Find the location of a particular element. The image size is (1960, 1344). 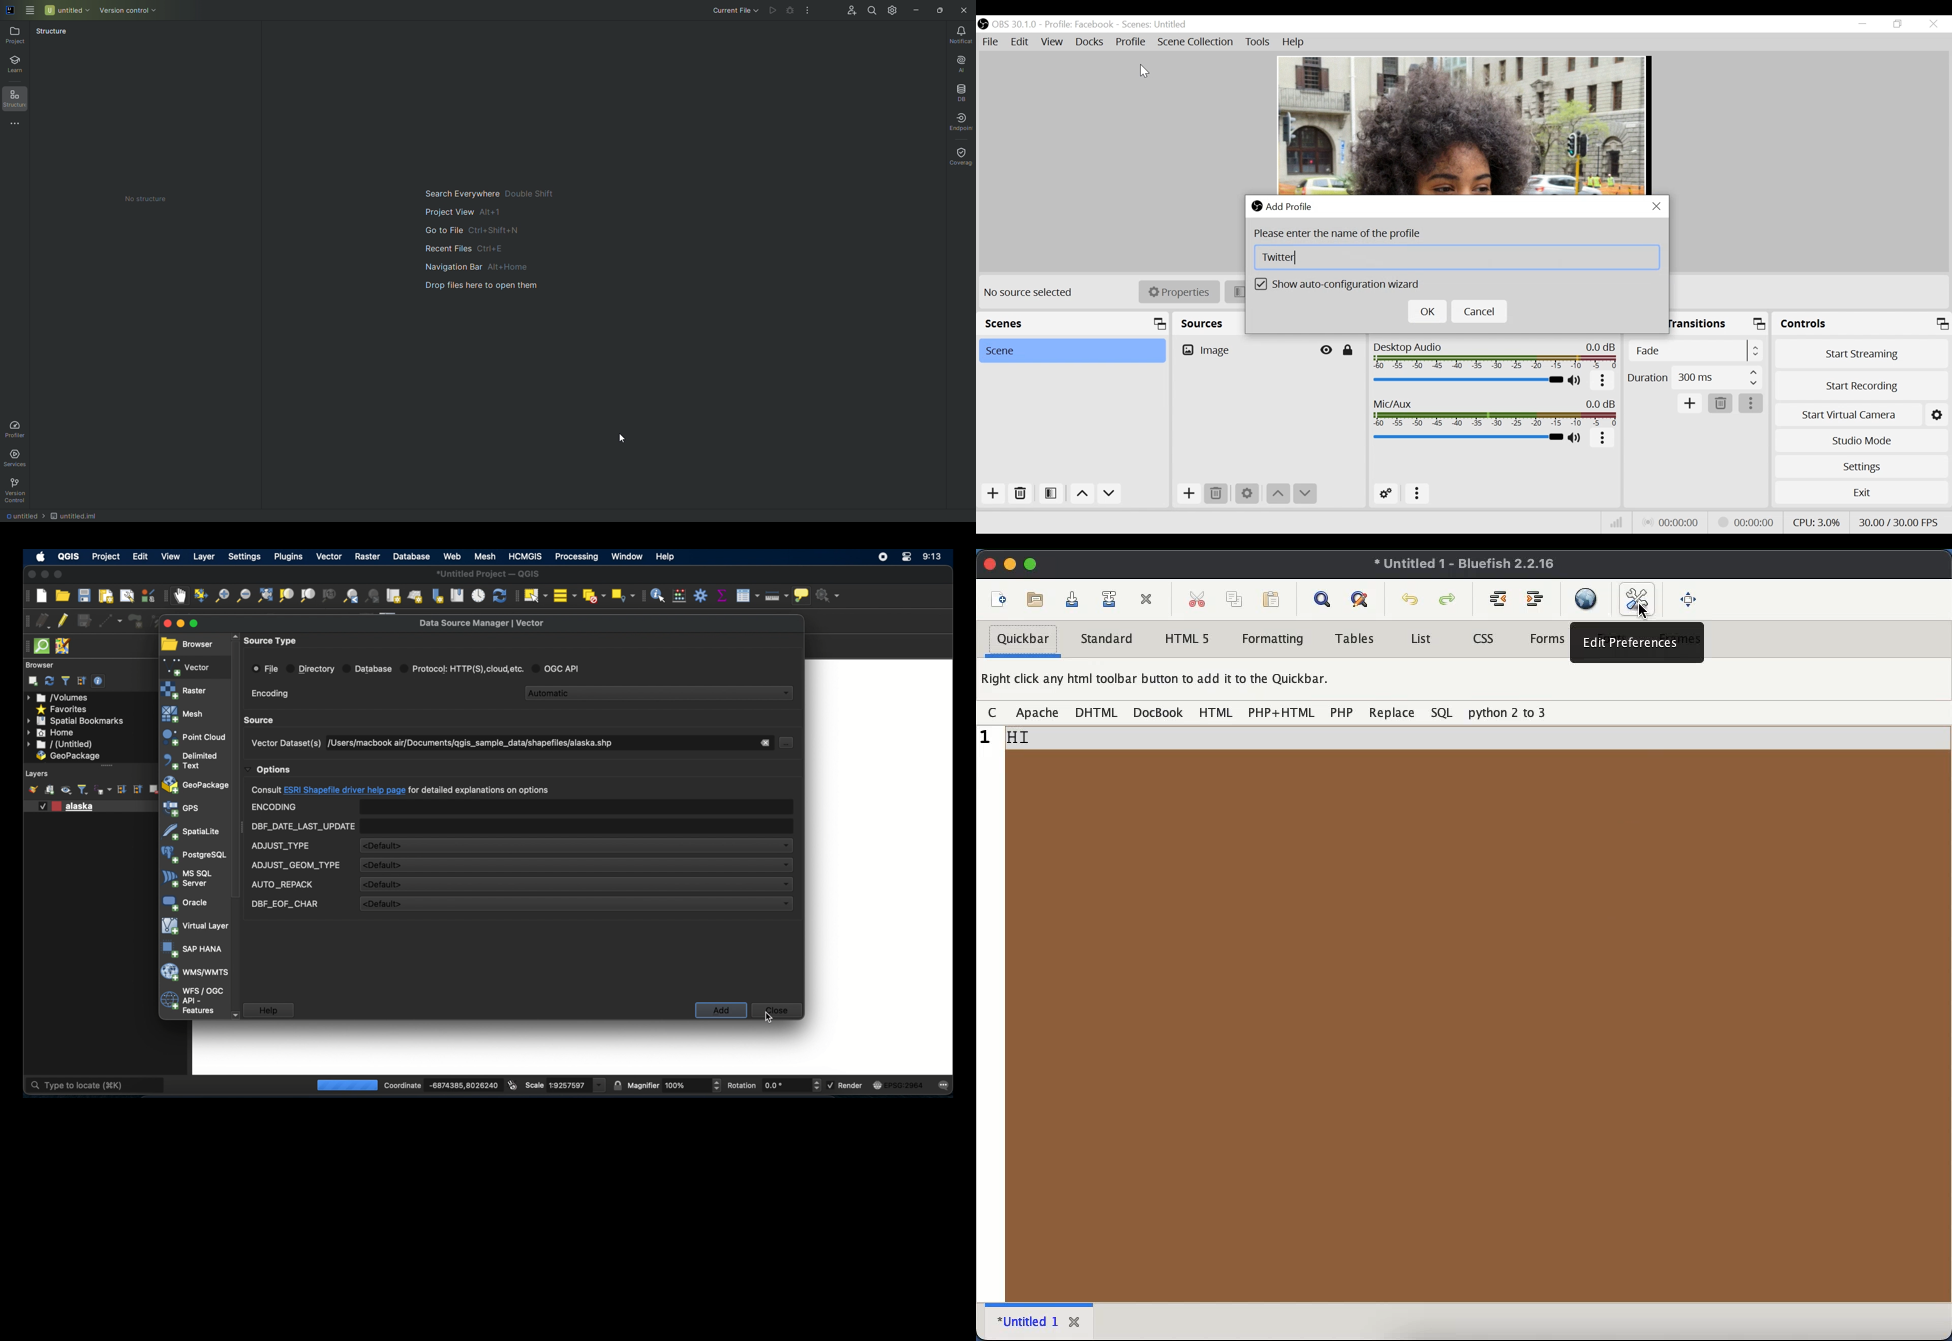

(un)select show auto-configuration wizard is located at coordinates (1341, 285).